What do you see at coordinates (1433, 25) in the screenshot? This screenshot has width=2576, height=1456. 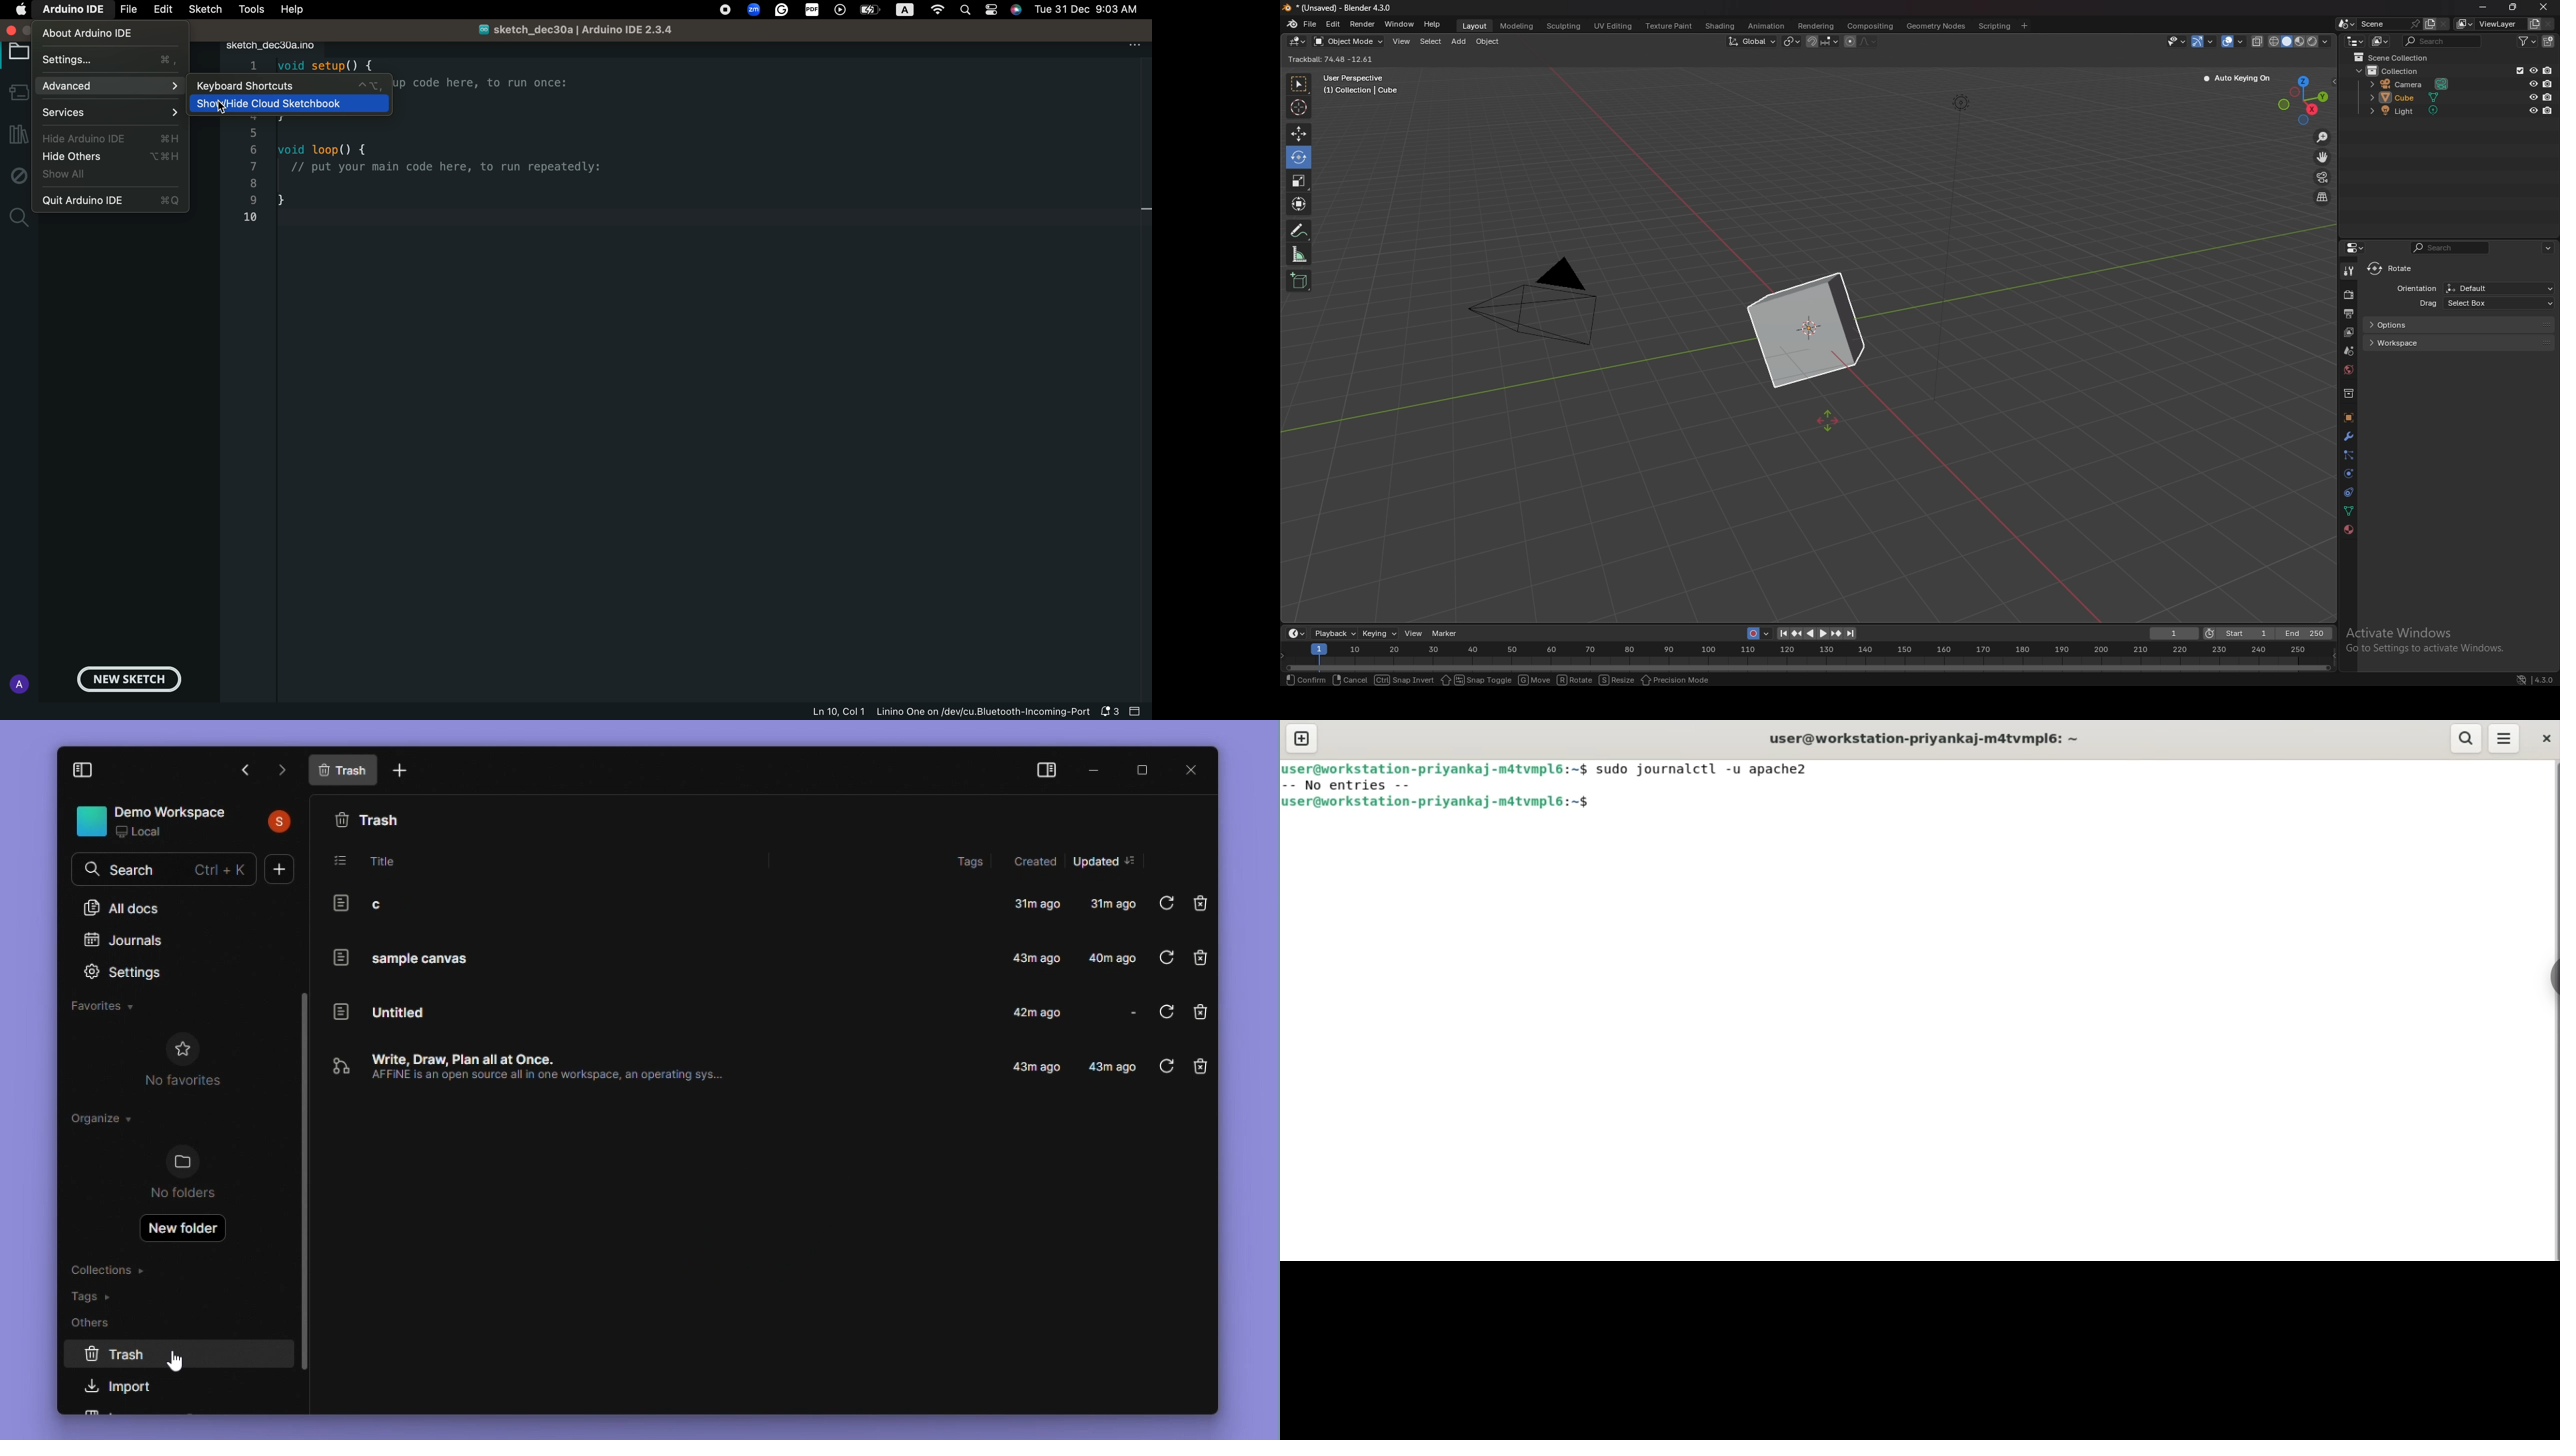 I see `help` at bounding box center [1433, 25].